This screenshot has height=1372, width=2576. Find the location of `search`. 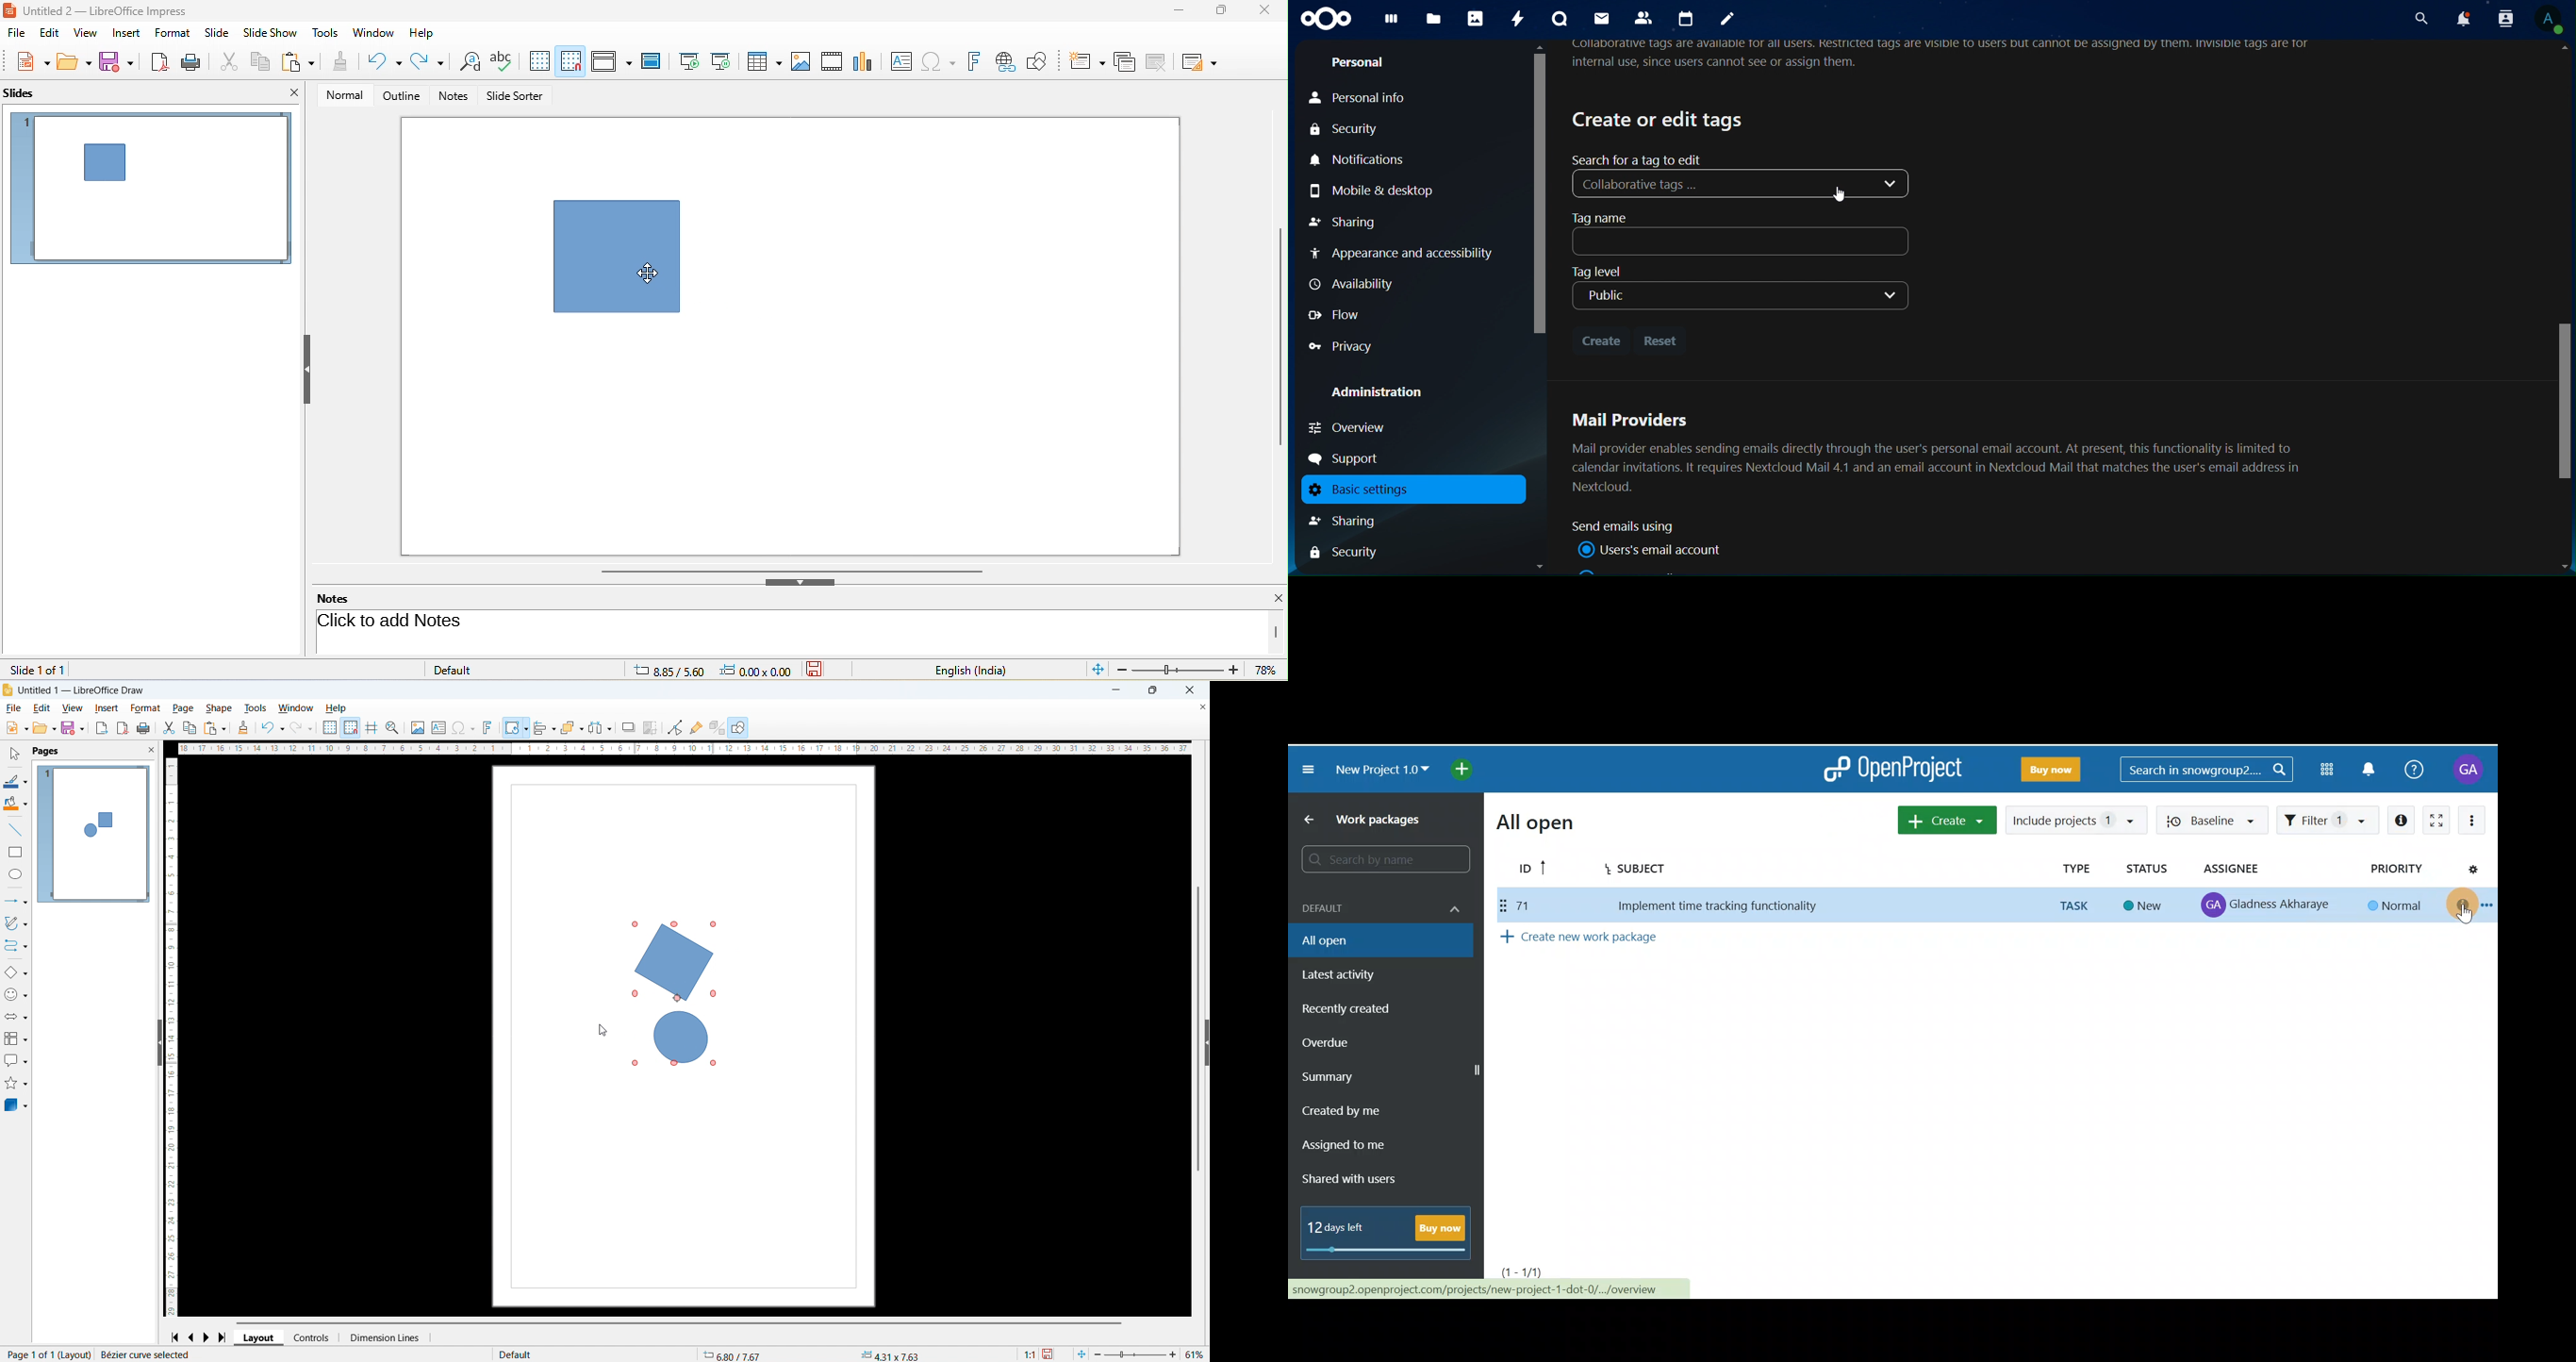

search is located at coordinates (2419, 18).